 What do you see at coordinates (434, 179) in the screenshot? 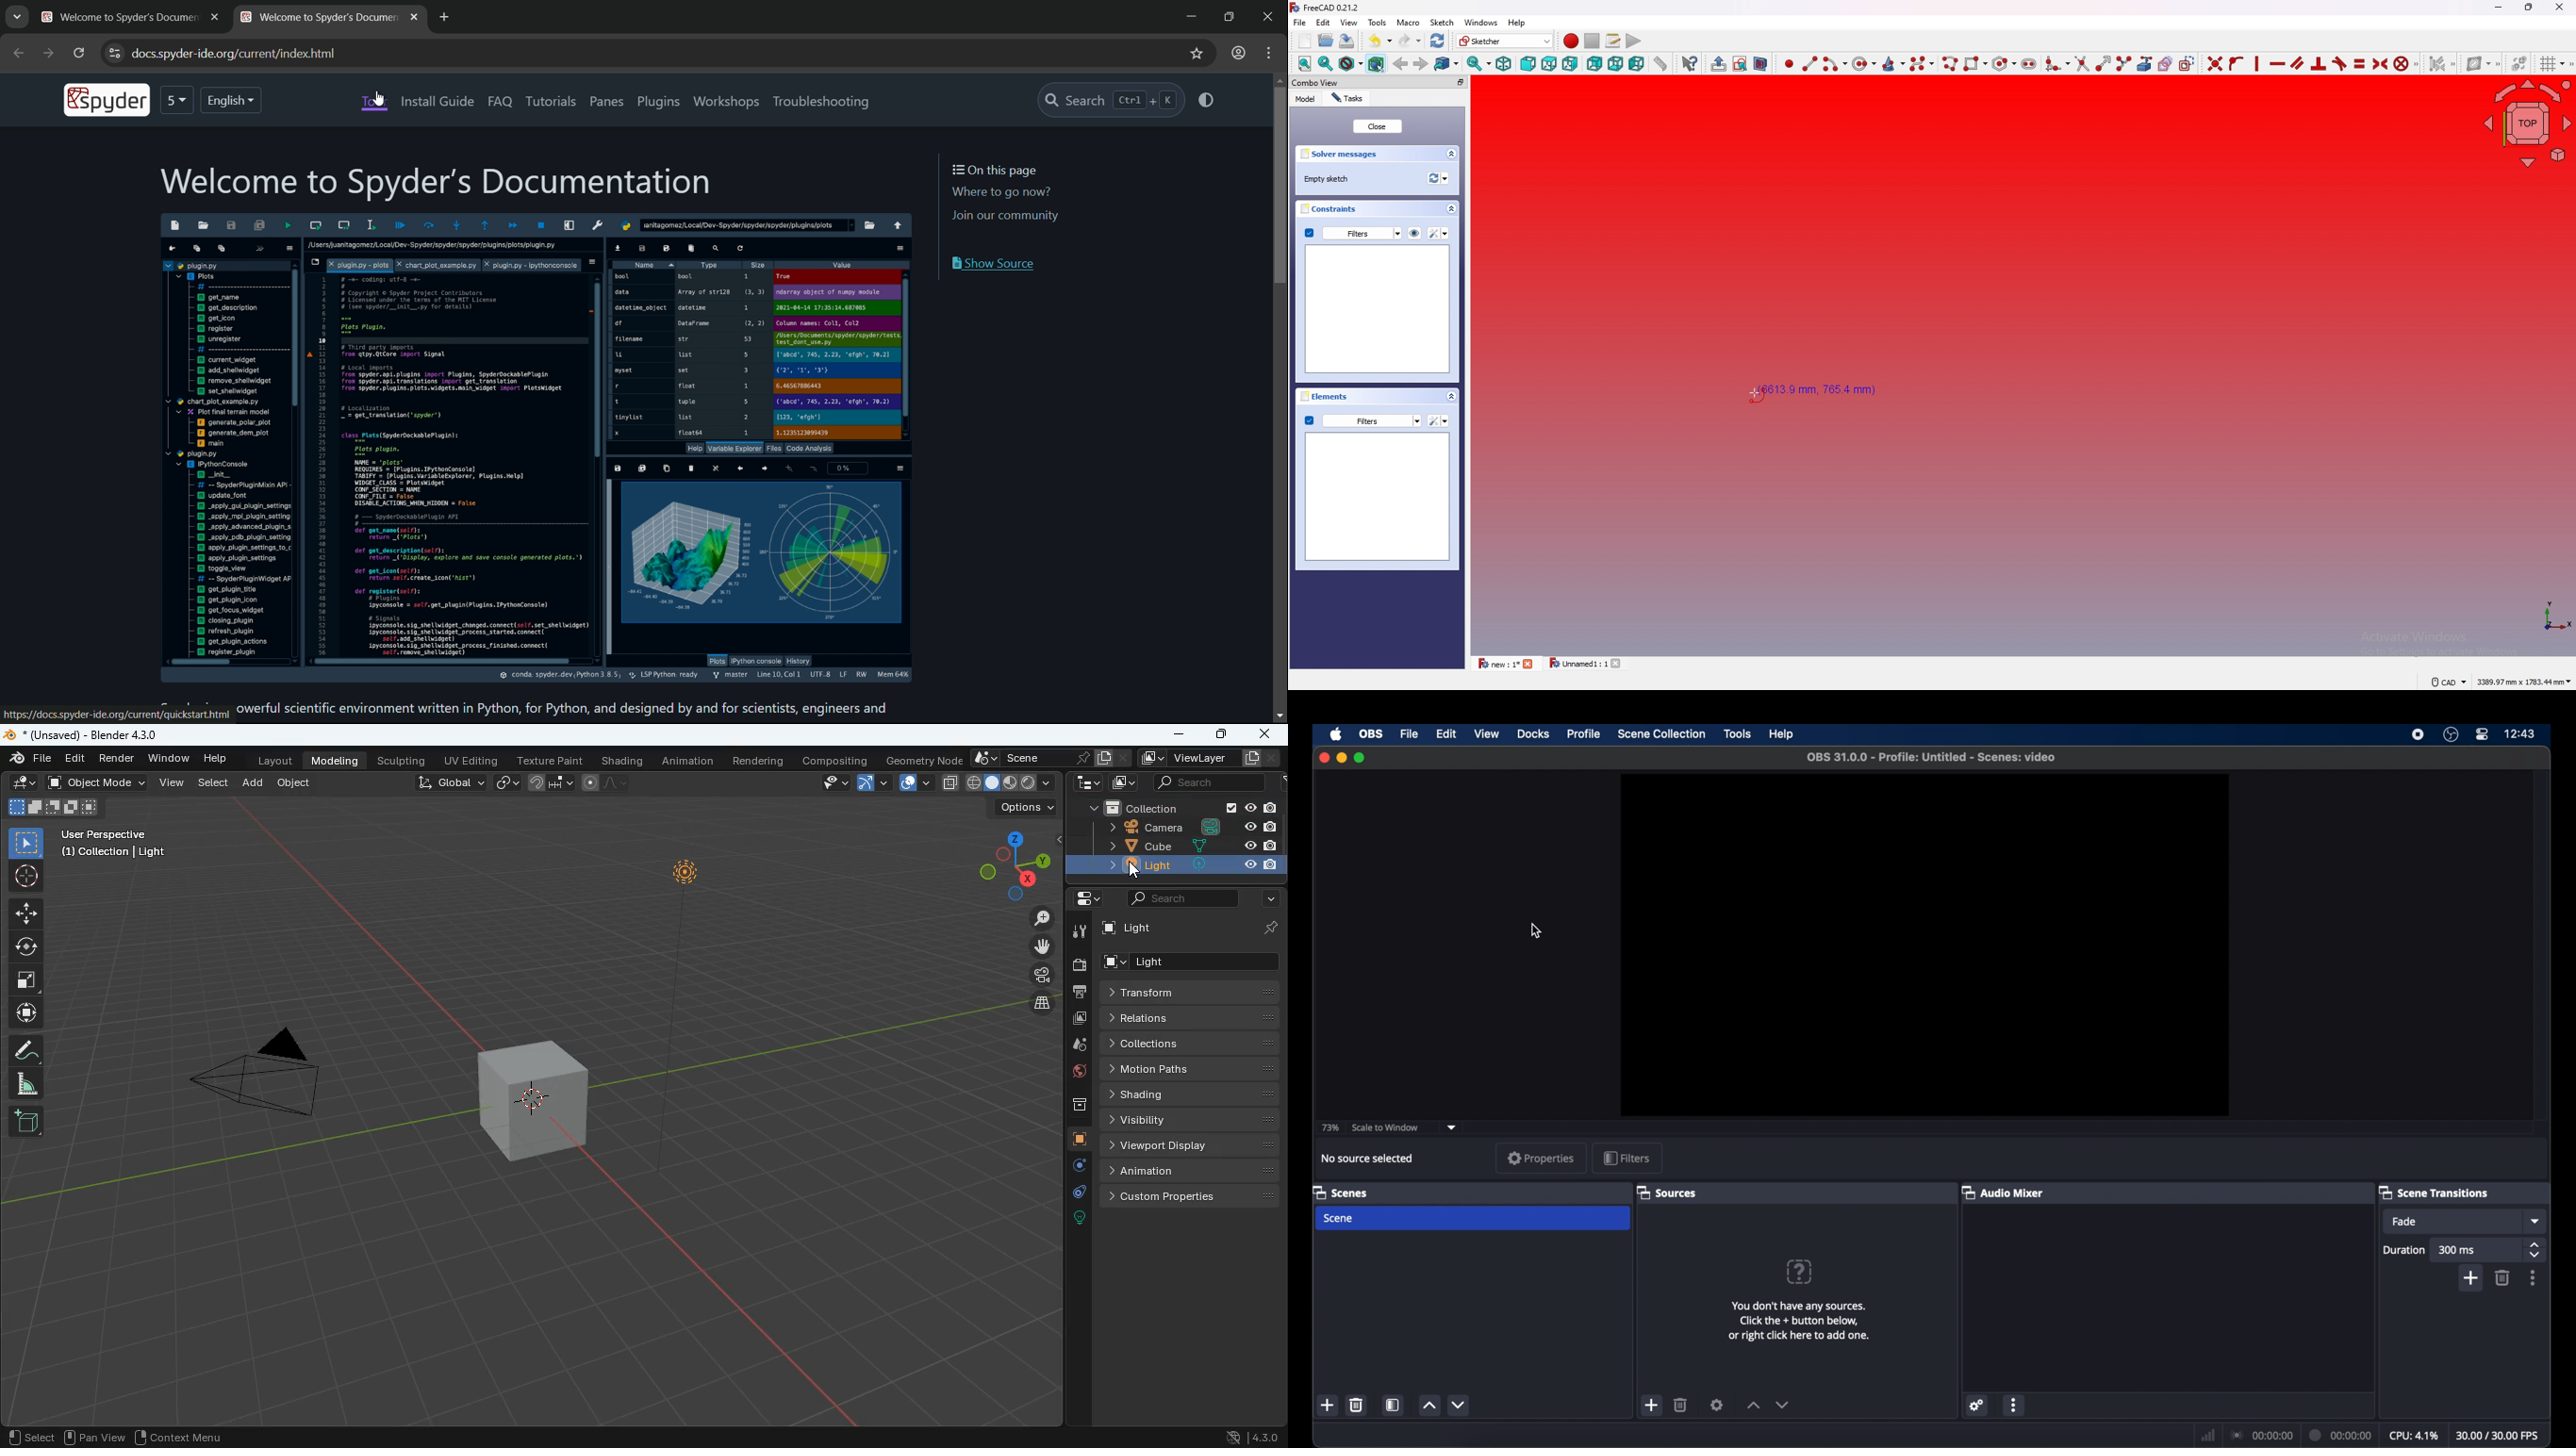
I see `welcome to spyder's documentation` at bounding box center [434, 179].